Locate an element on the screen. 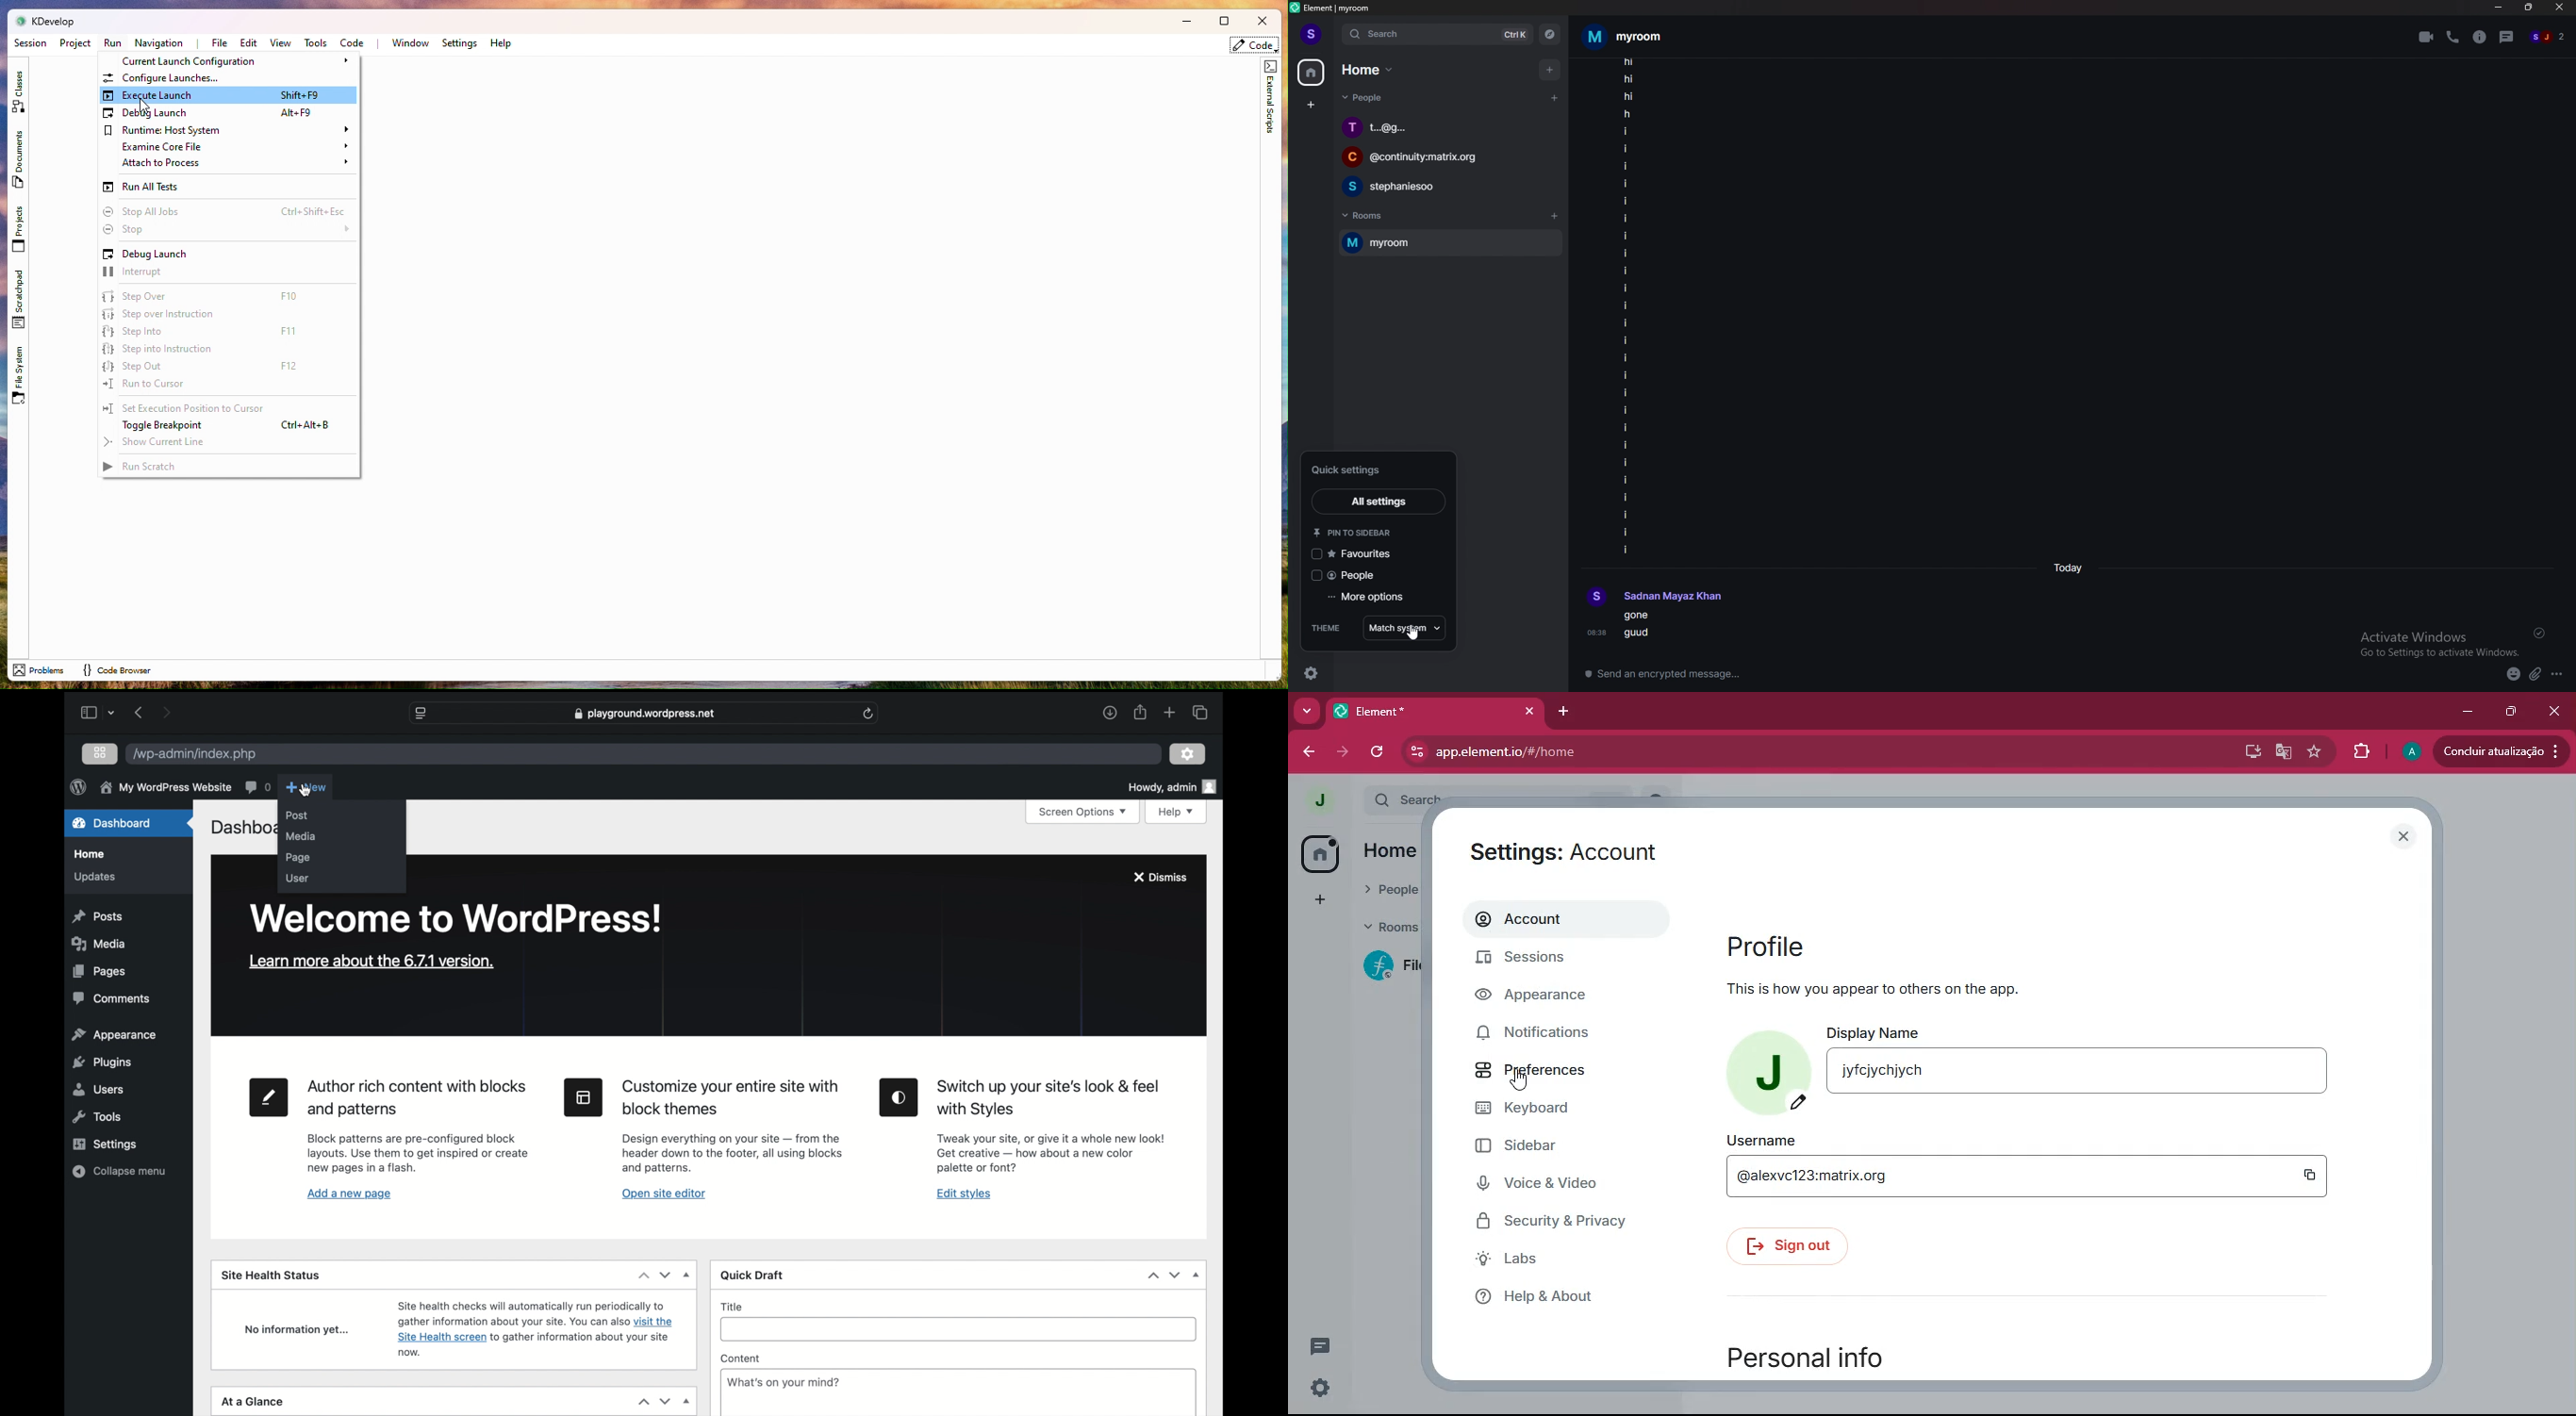 The image size is (2576, 1428). Send an encrypted message... is located at coordinates (1672, 676).